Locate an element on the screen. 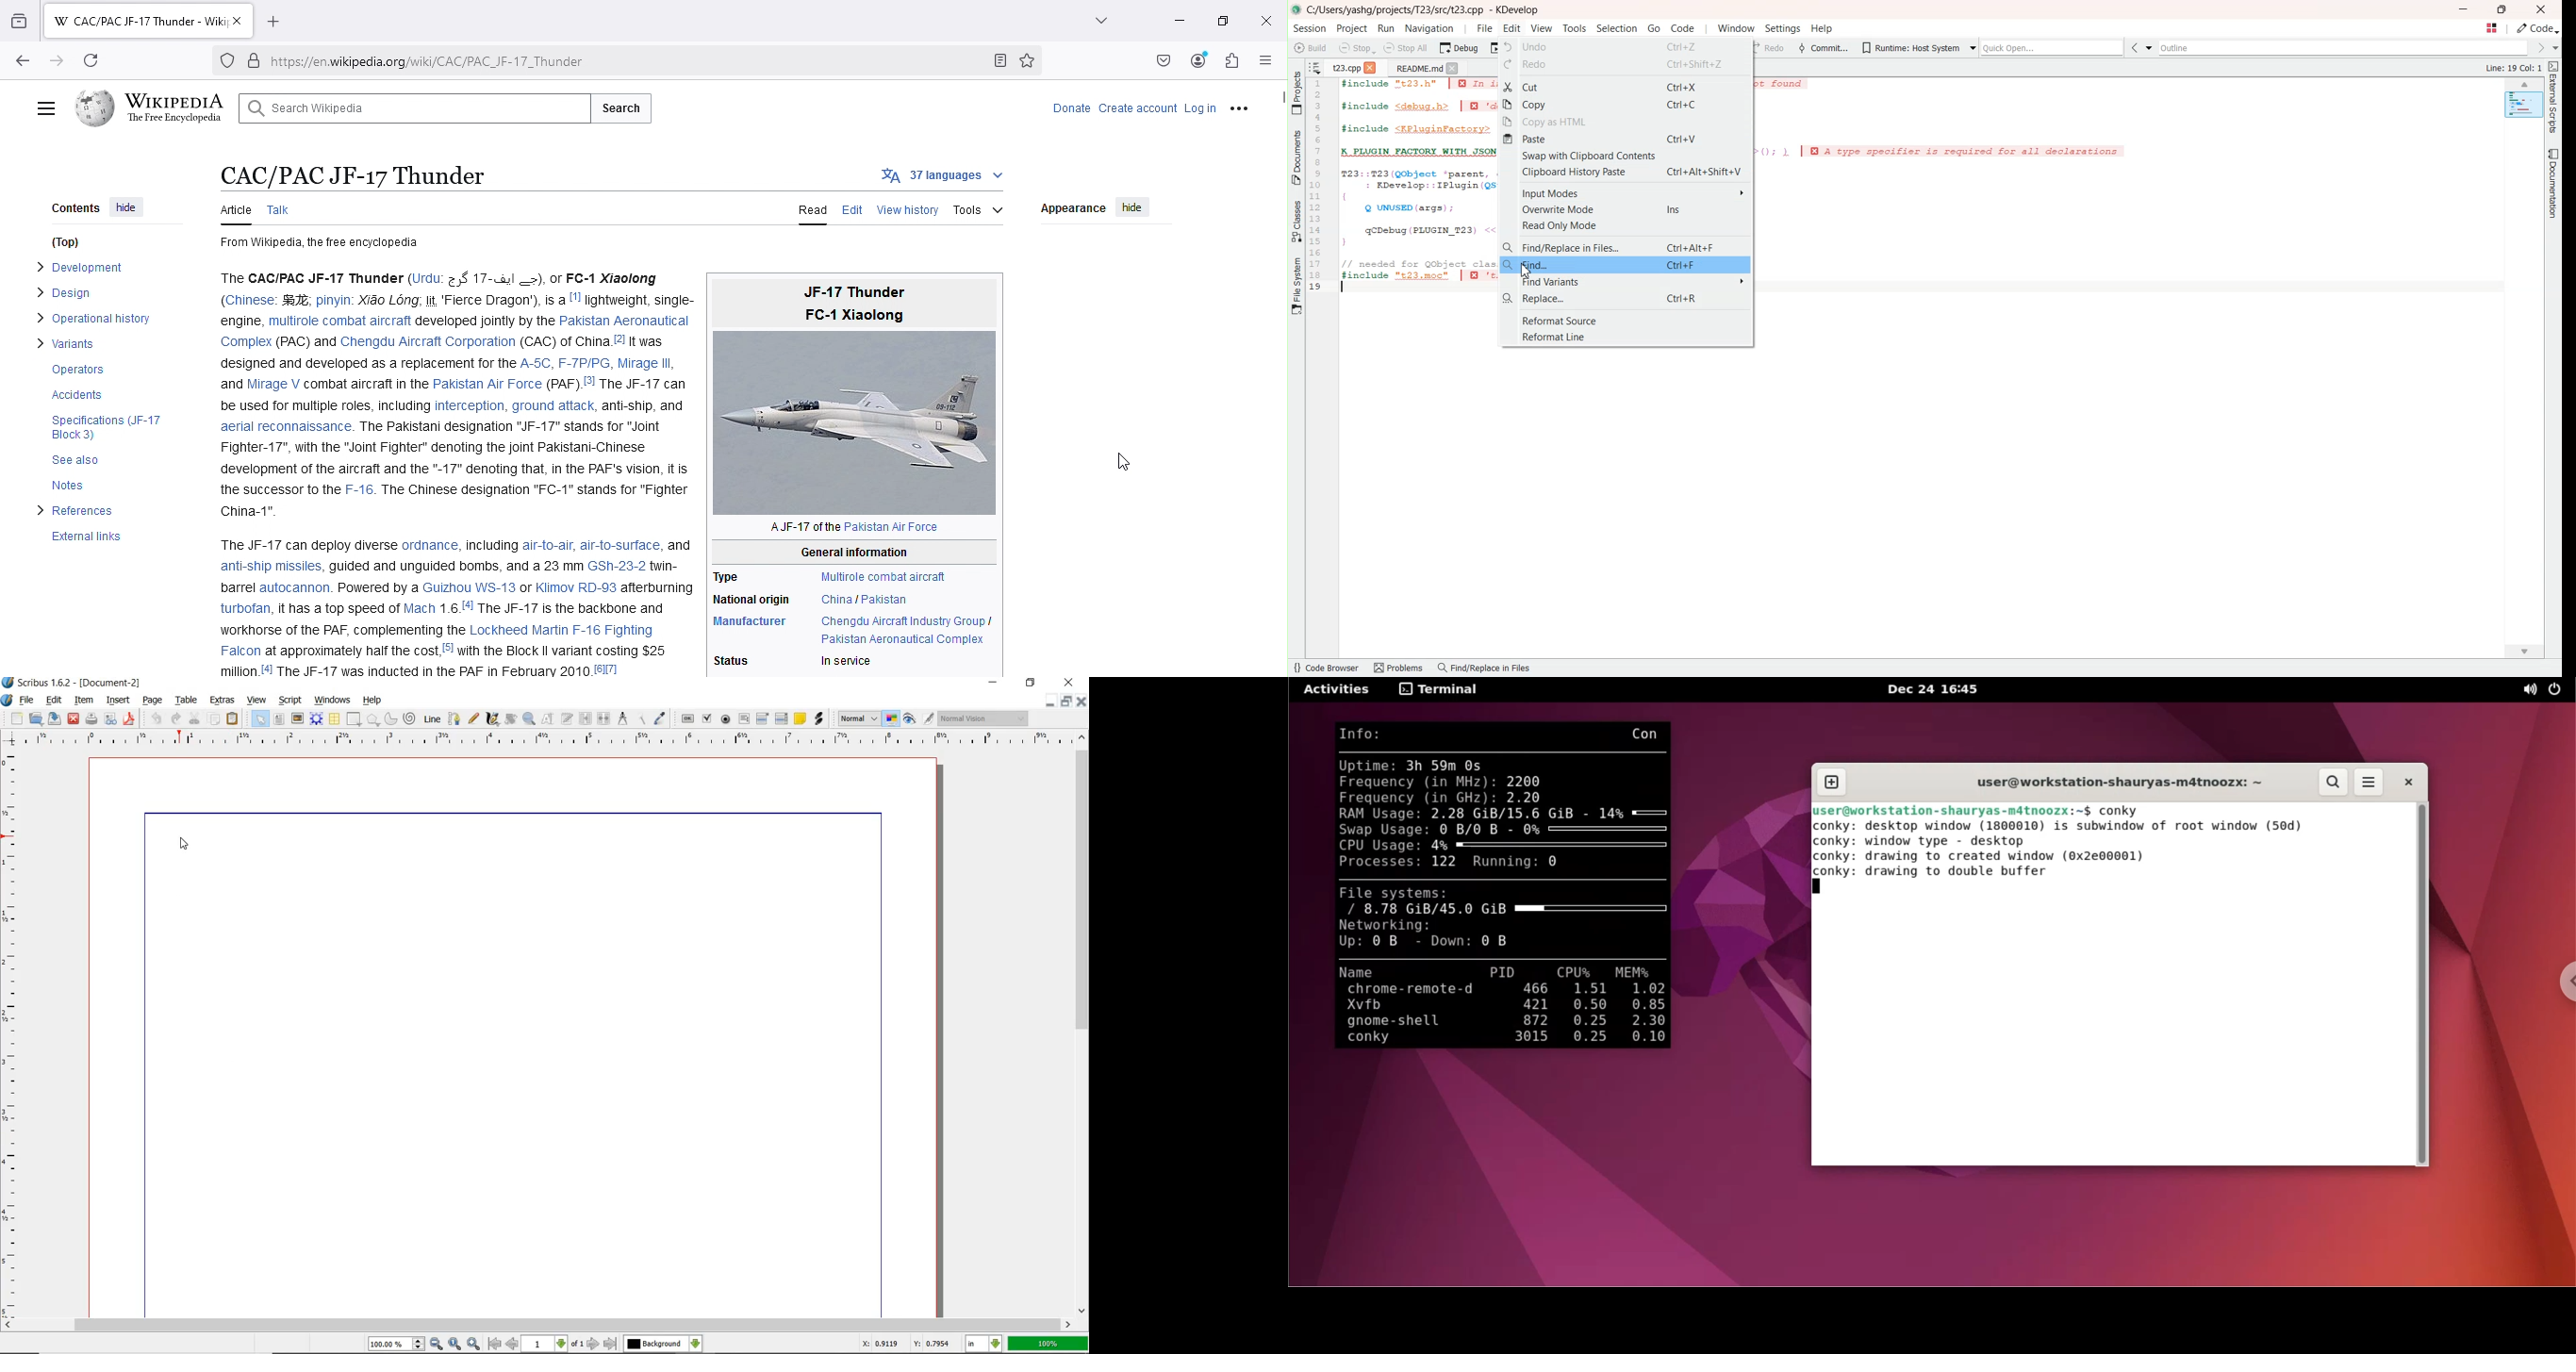 This screenshot has height=1372, width=2576. talk is located at coordinates (287, 207).